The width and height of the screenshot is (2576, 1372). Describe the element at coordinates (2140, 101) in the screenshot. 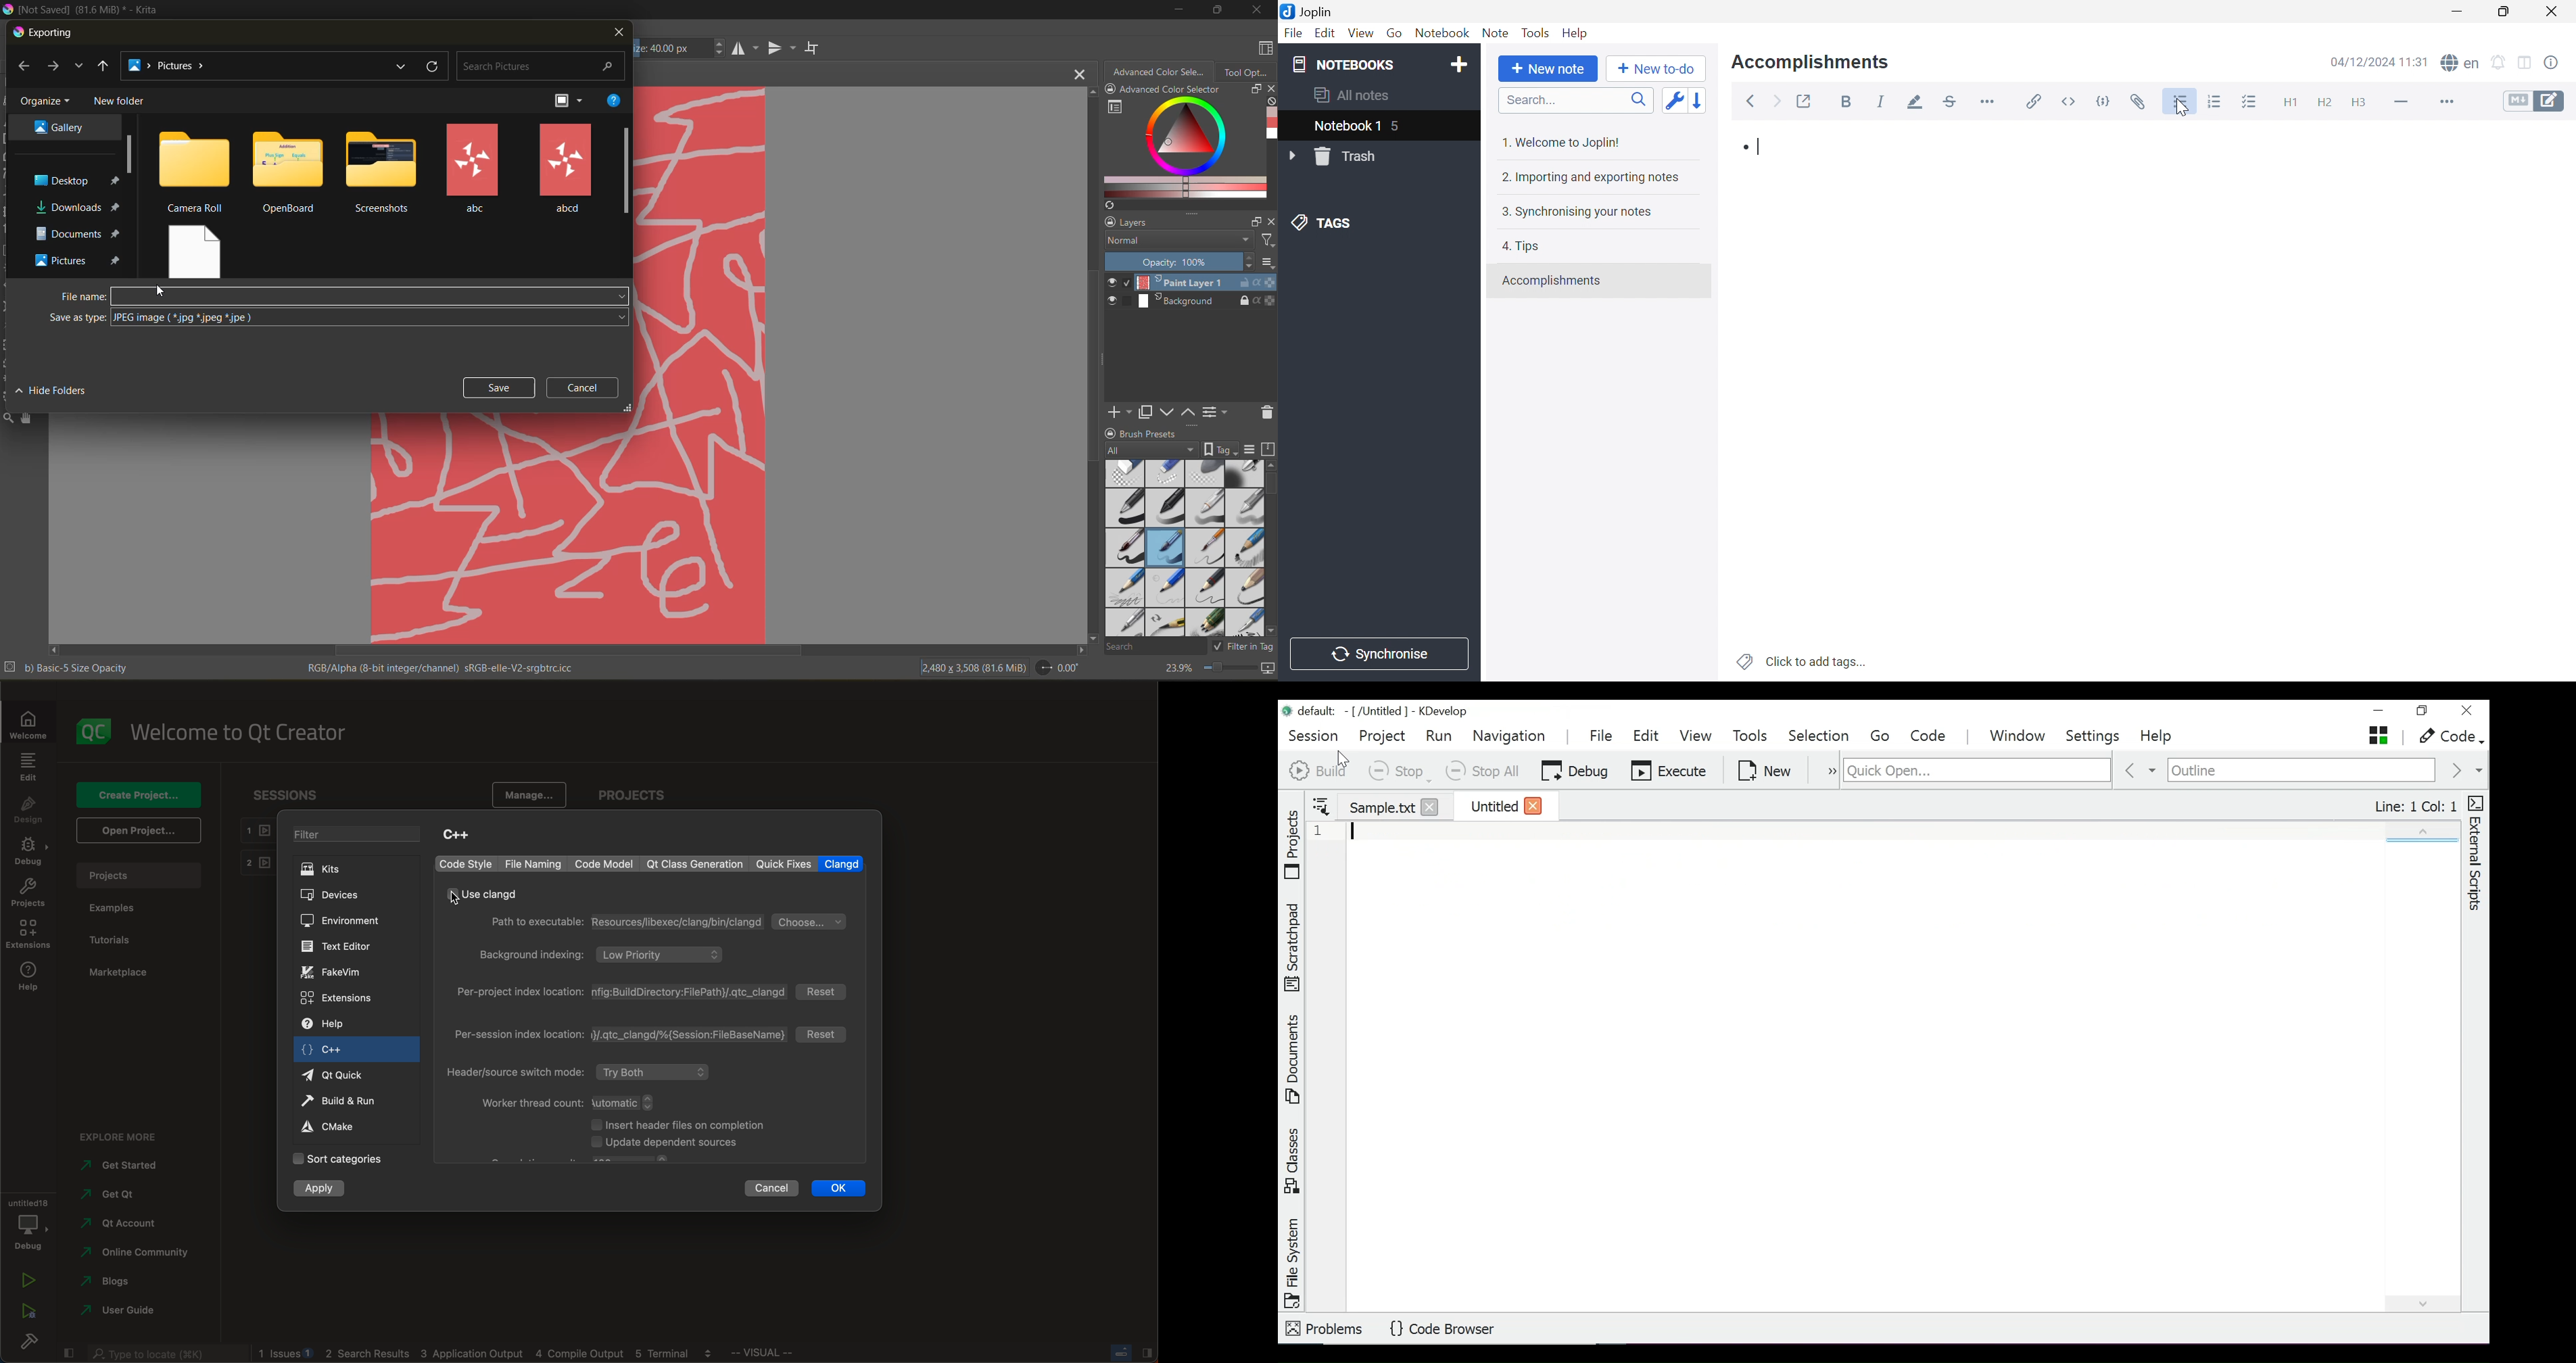

I see `Attach file` at that location.